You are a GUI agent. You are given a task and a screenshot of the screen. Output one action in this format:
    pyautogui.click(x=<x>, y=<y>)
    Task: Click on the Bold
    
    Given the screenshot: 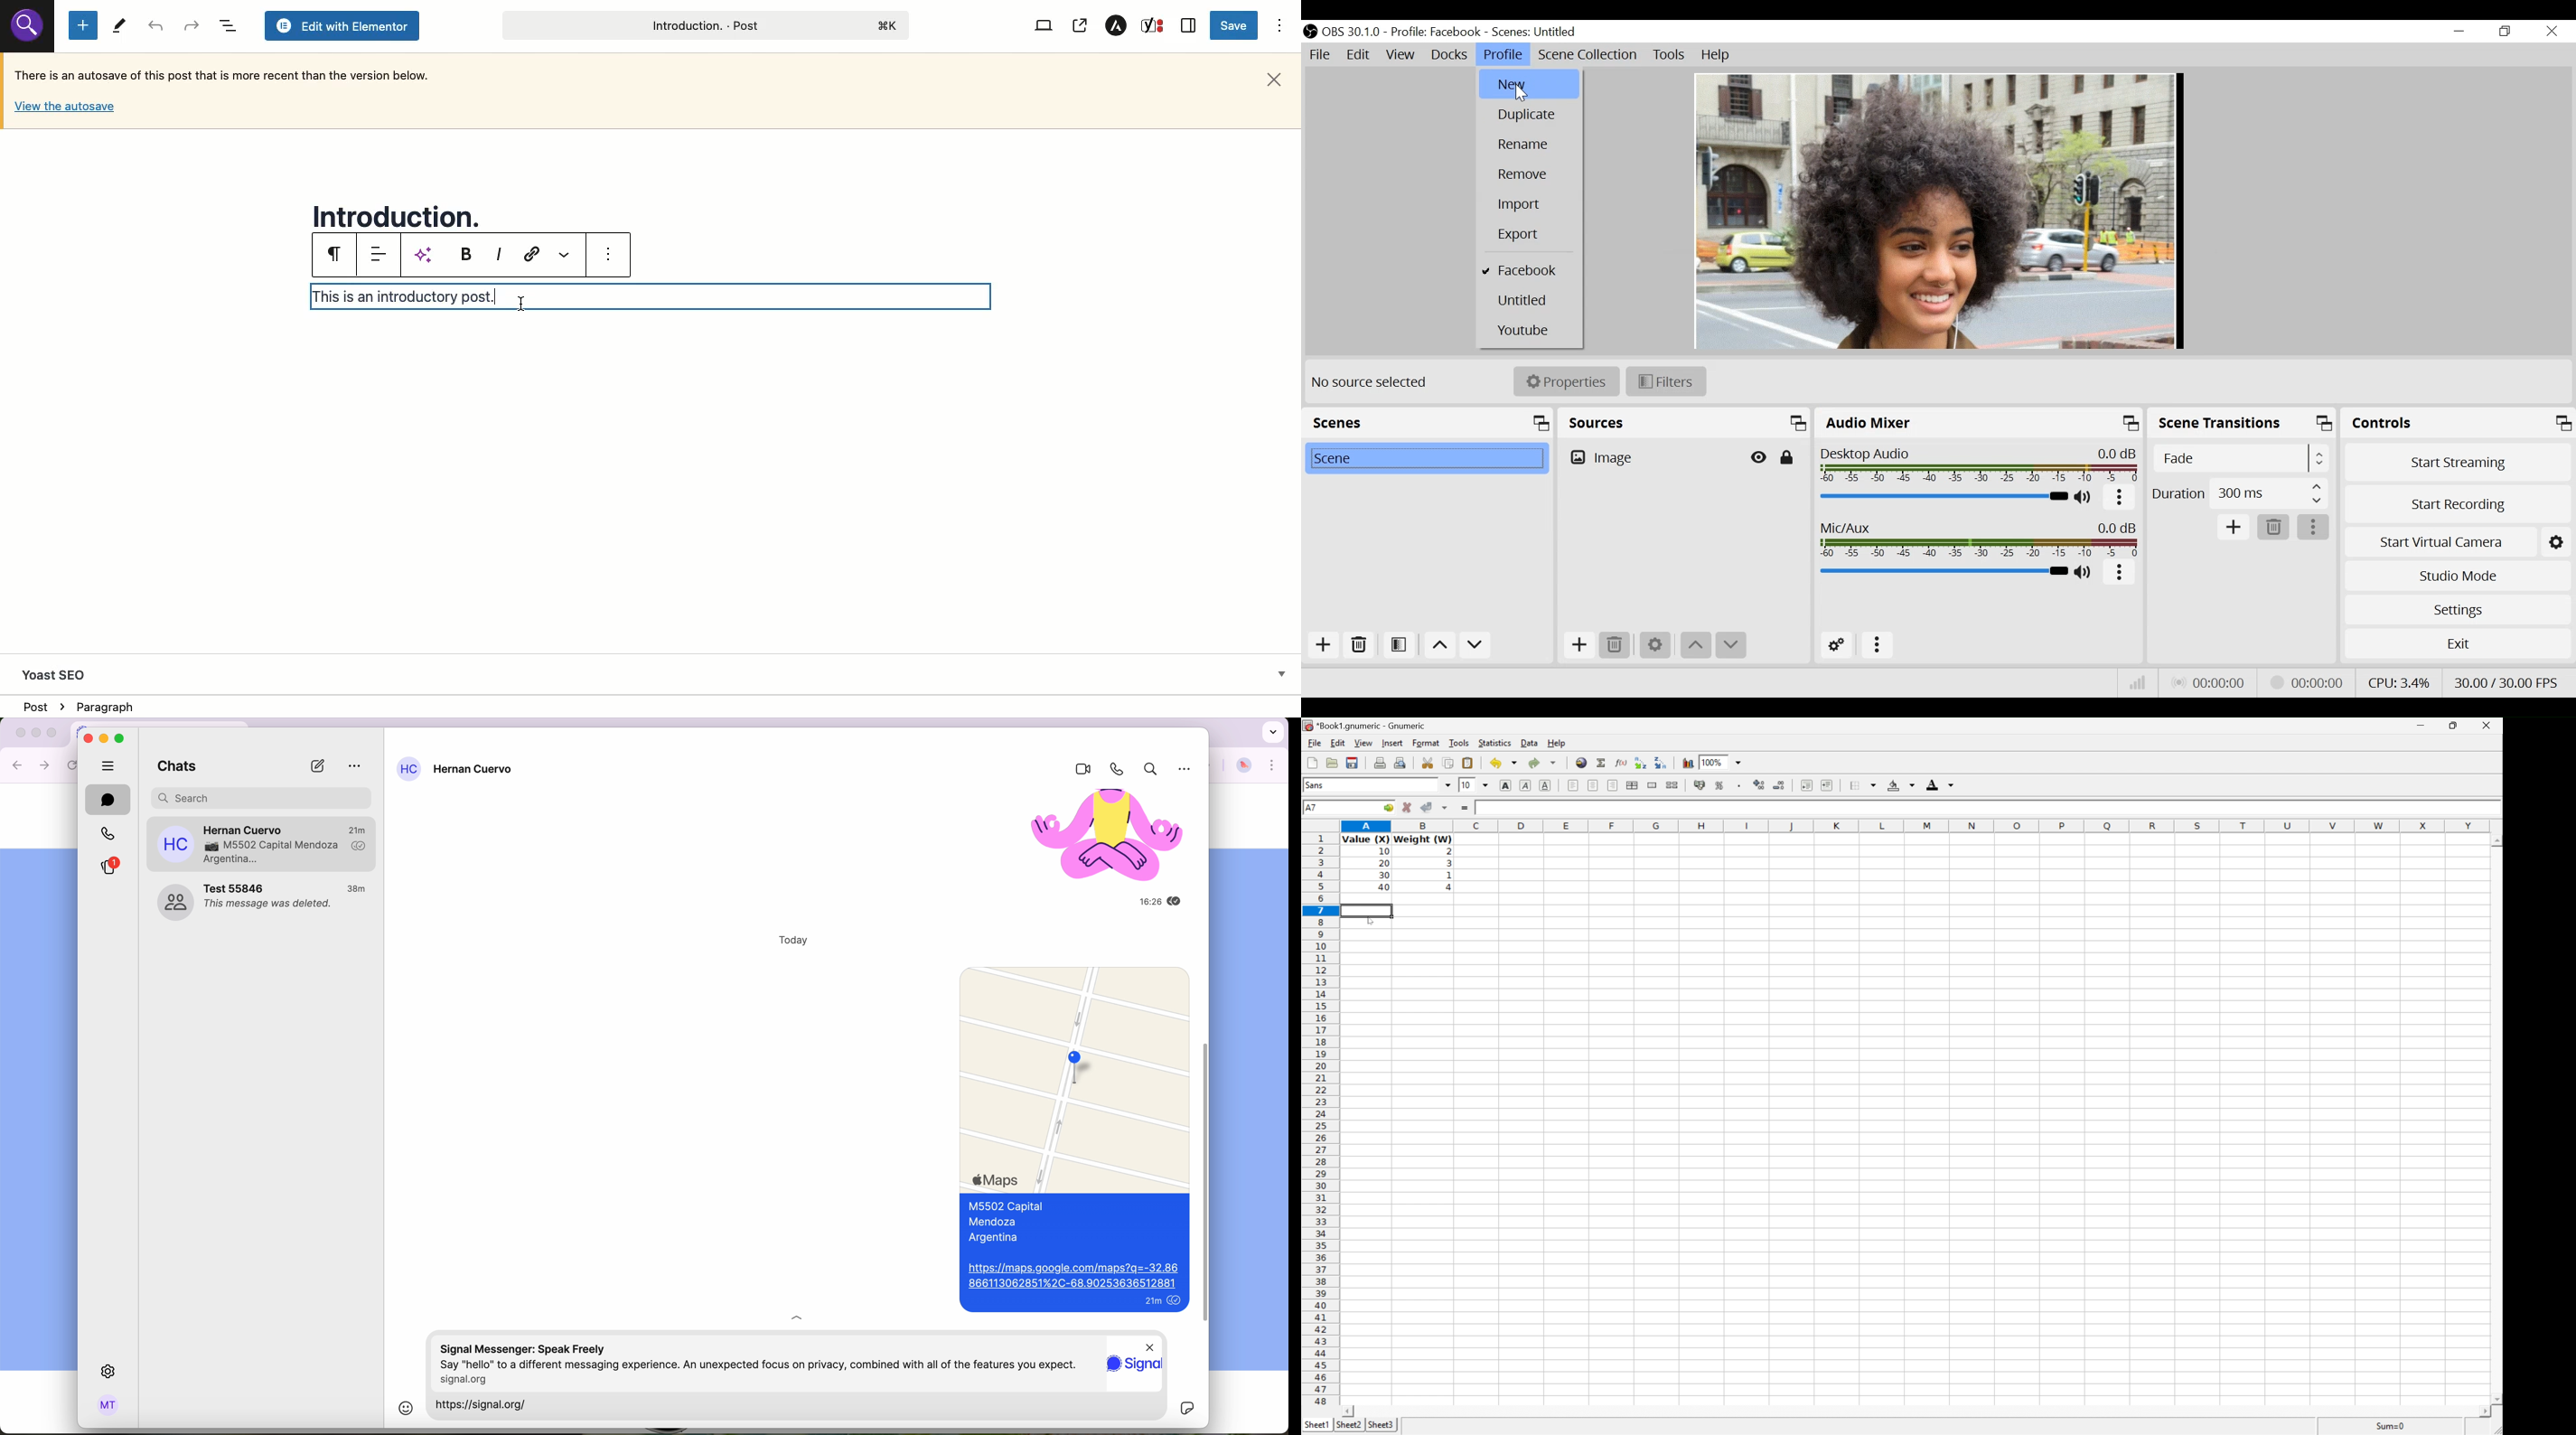 What is the action you would take?
    pyautogui.click(x=1506, y=785)
    